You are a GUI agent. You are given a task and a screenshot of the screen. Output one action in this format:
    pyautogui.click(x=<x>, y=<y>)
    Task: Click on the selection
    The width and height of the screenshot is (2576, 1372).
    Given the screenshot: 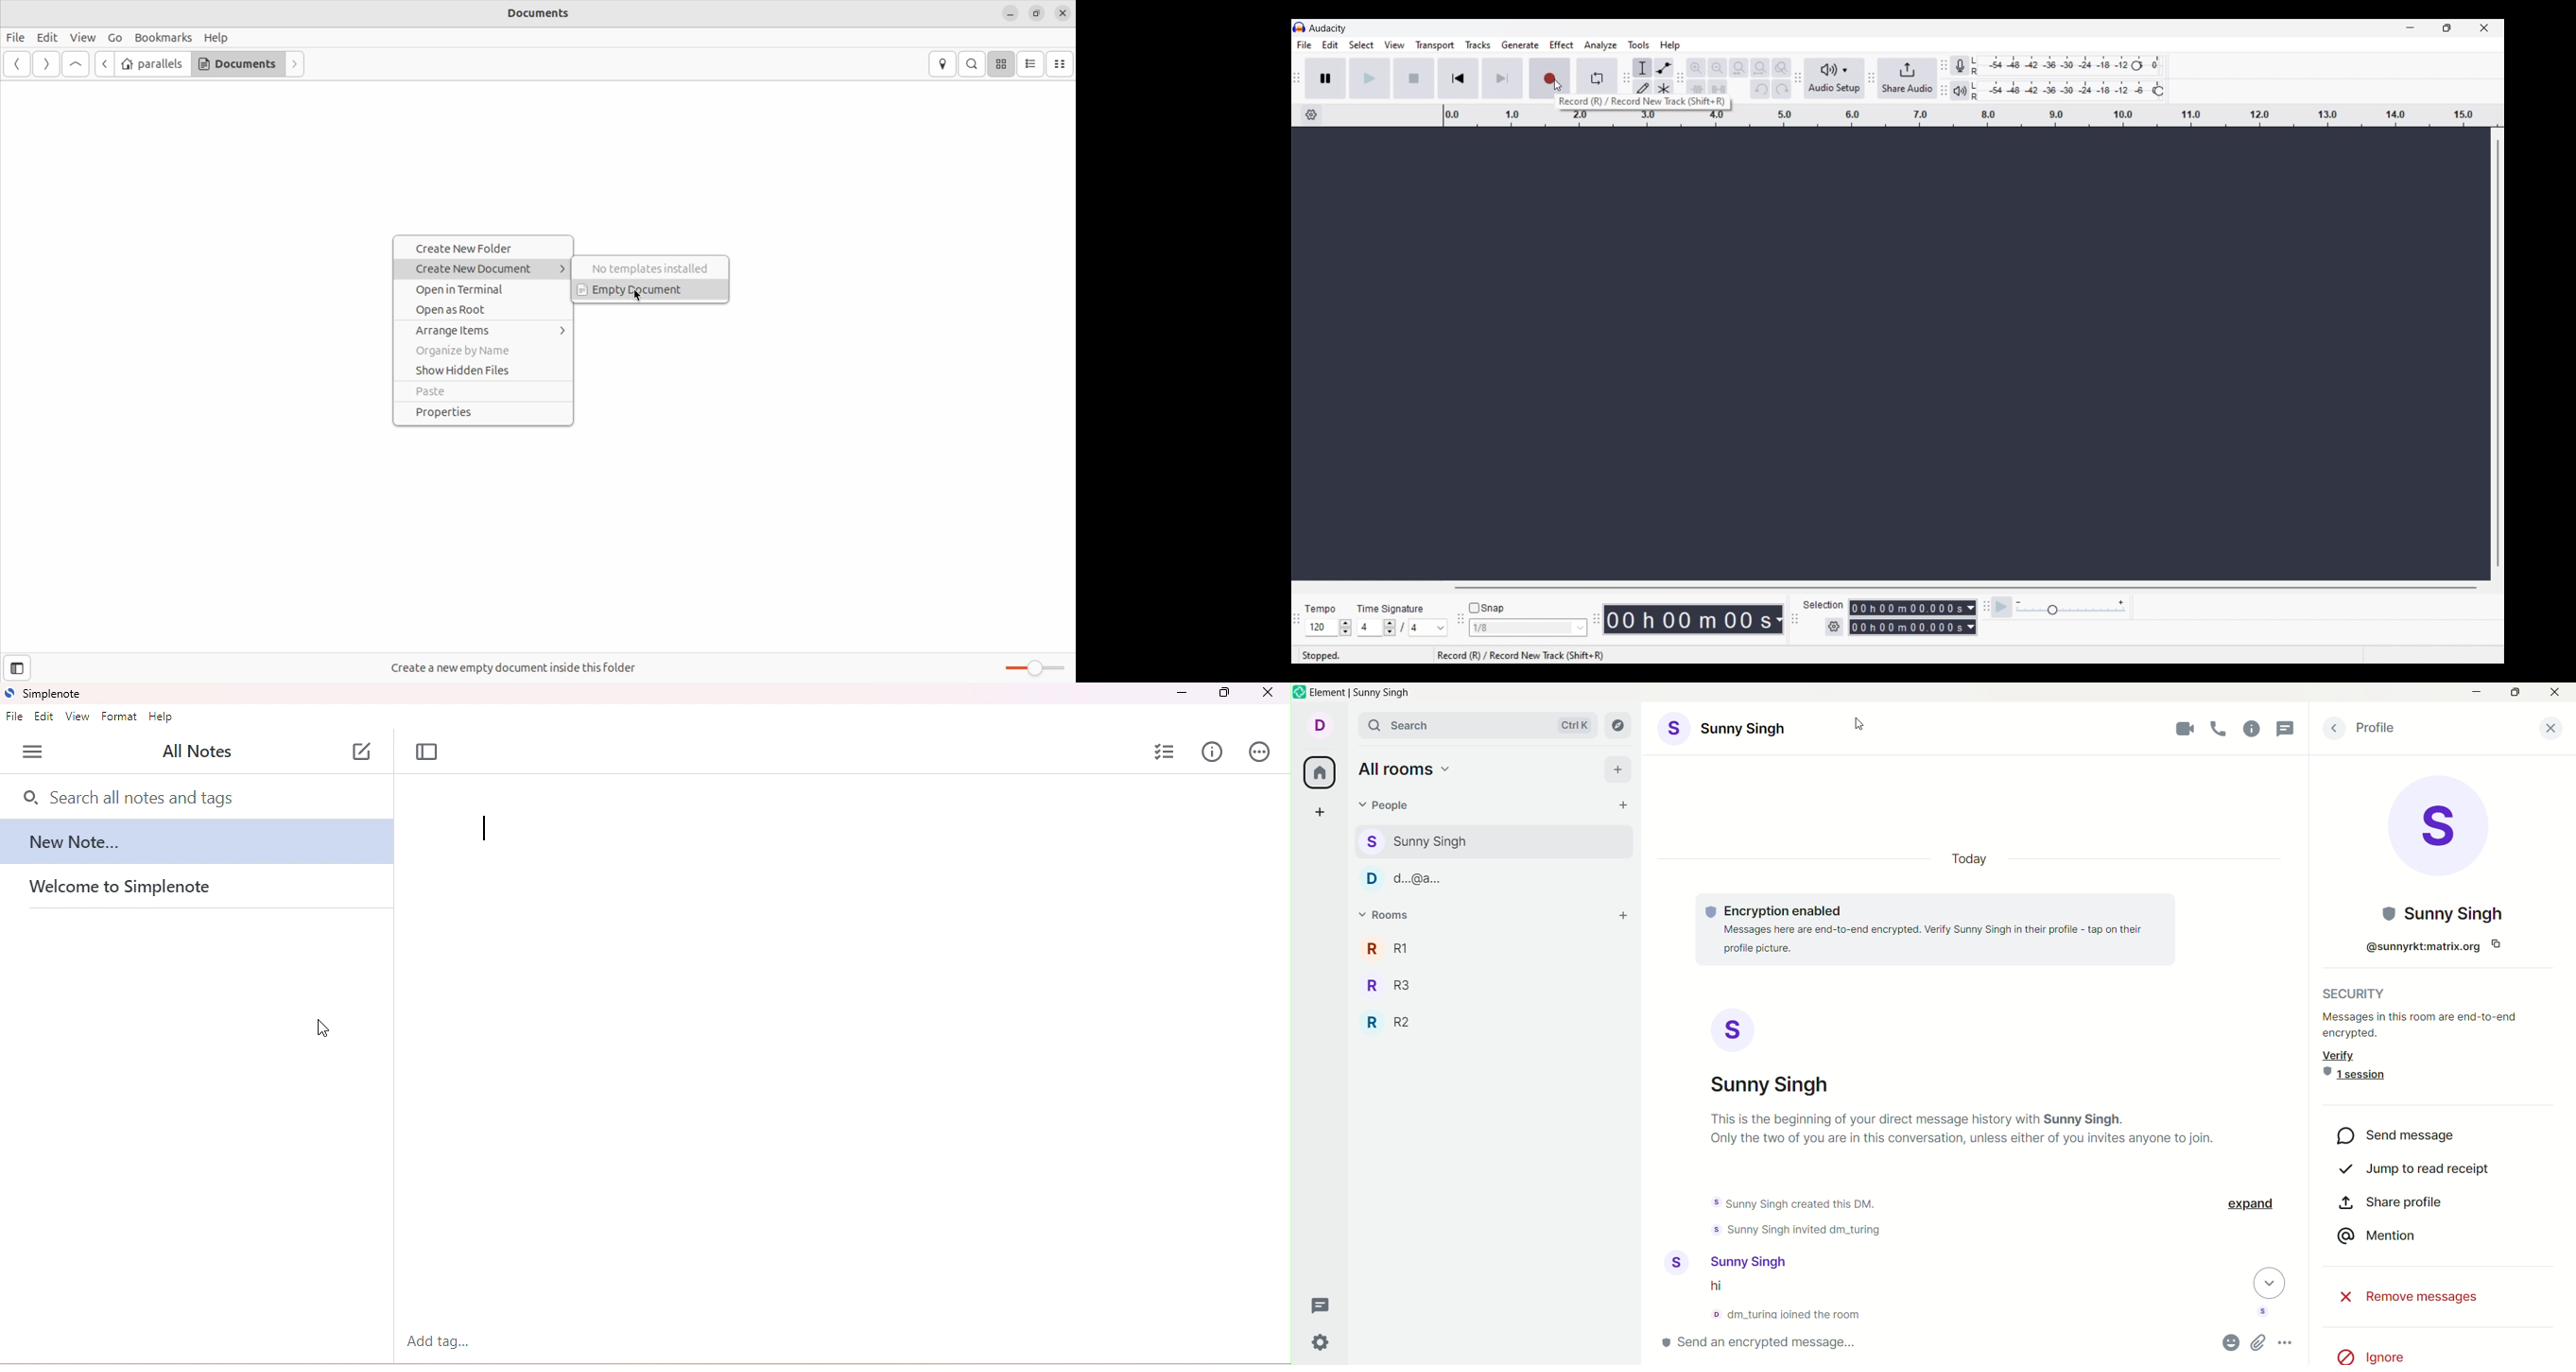 What is the action you would take?
    pyautogui.click(x=1825, y=605)
    